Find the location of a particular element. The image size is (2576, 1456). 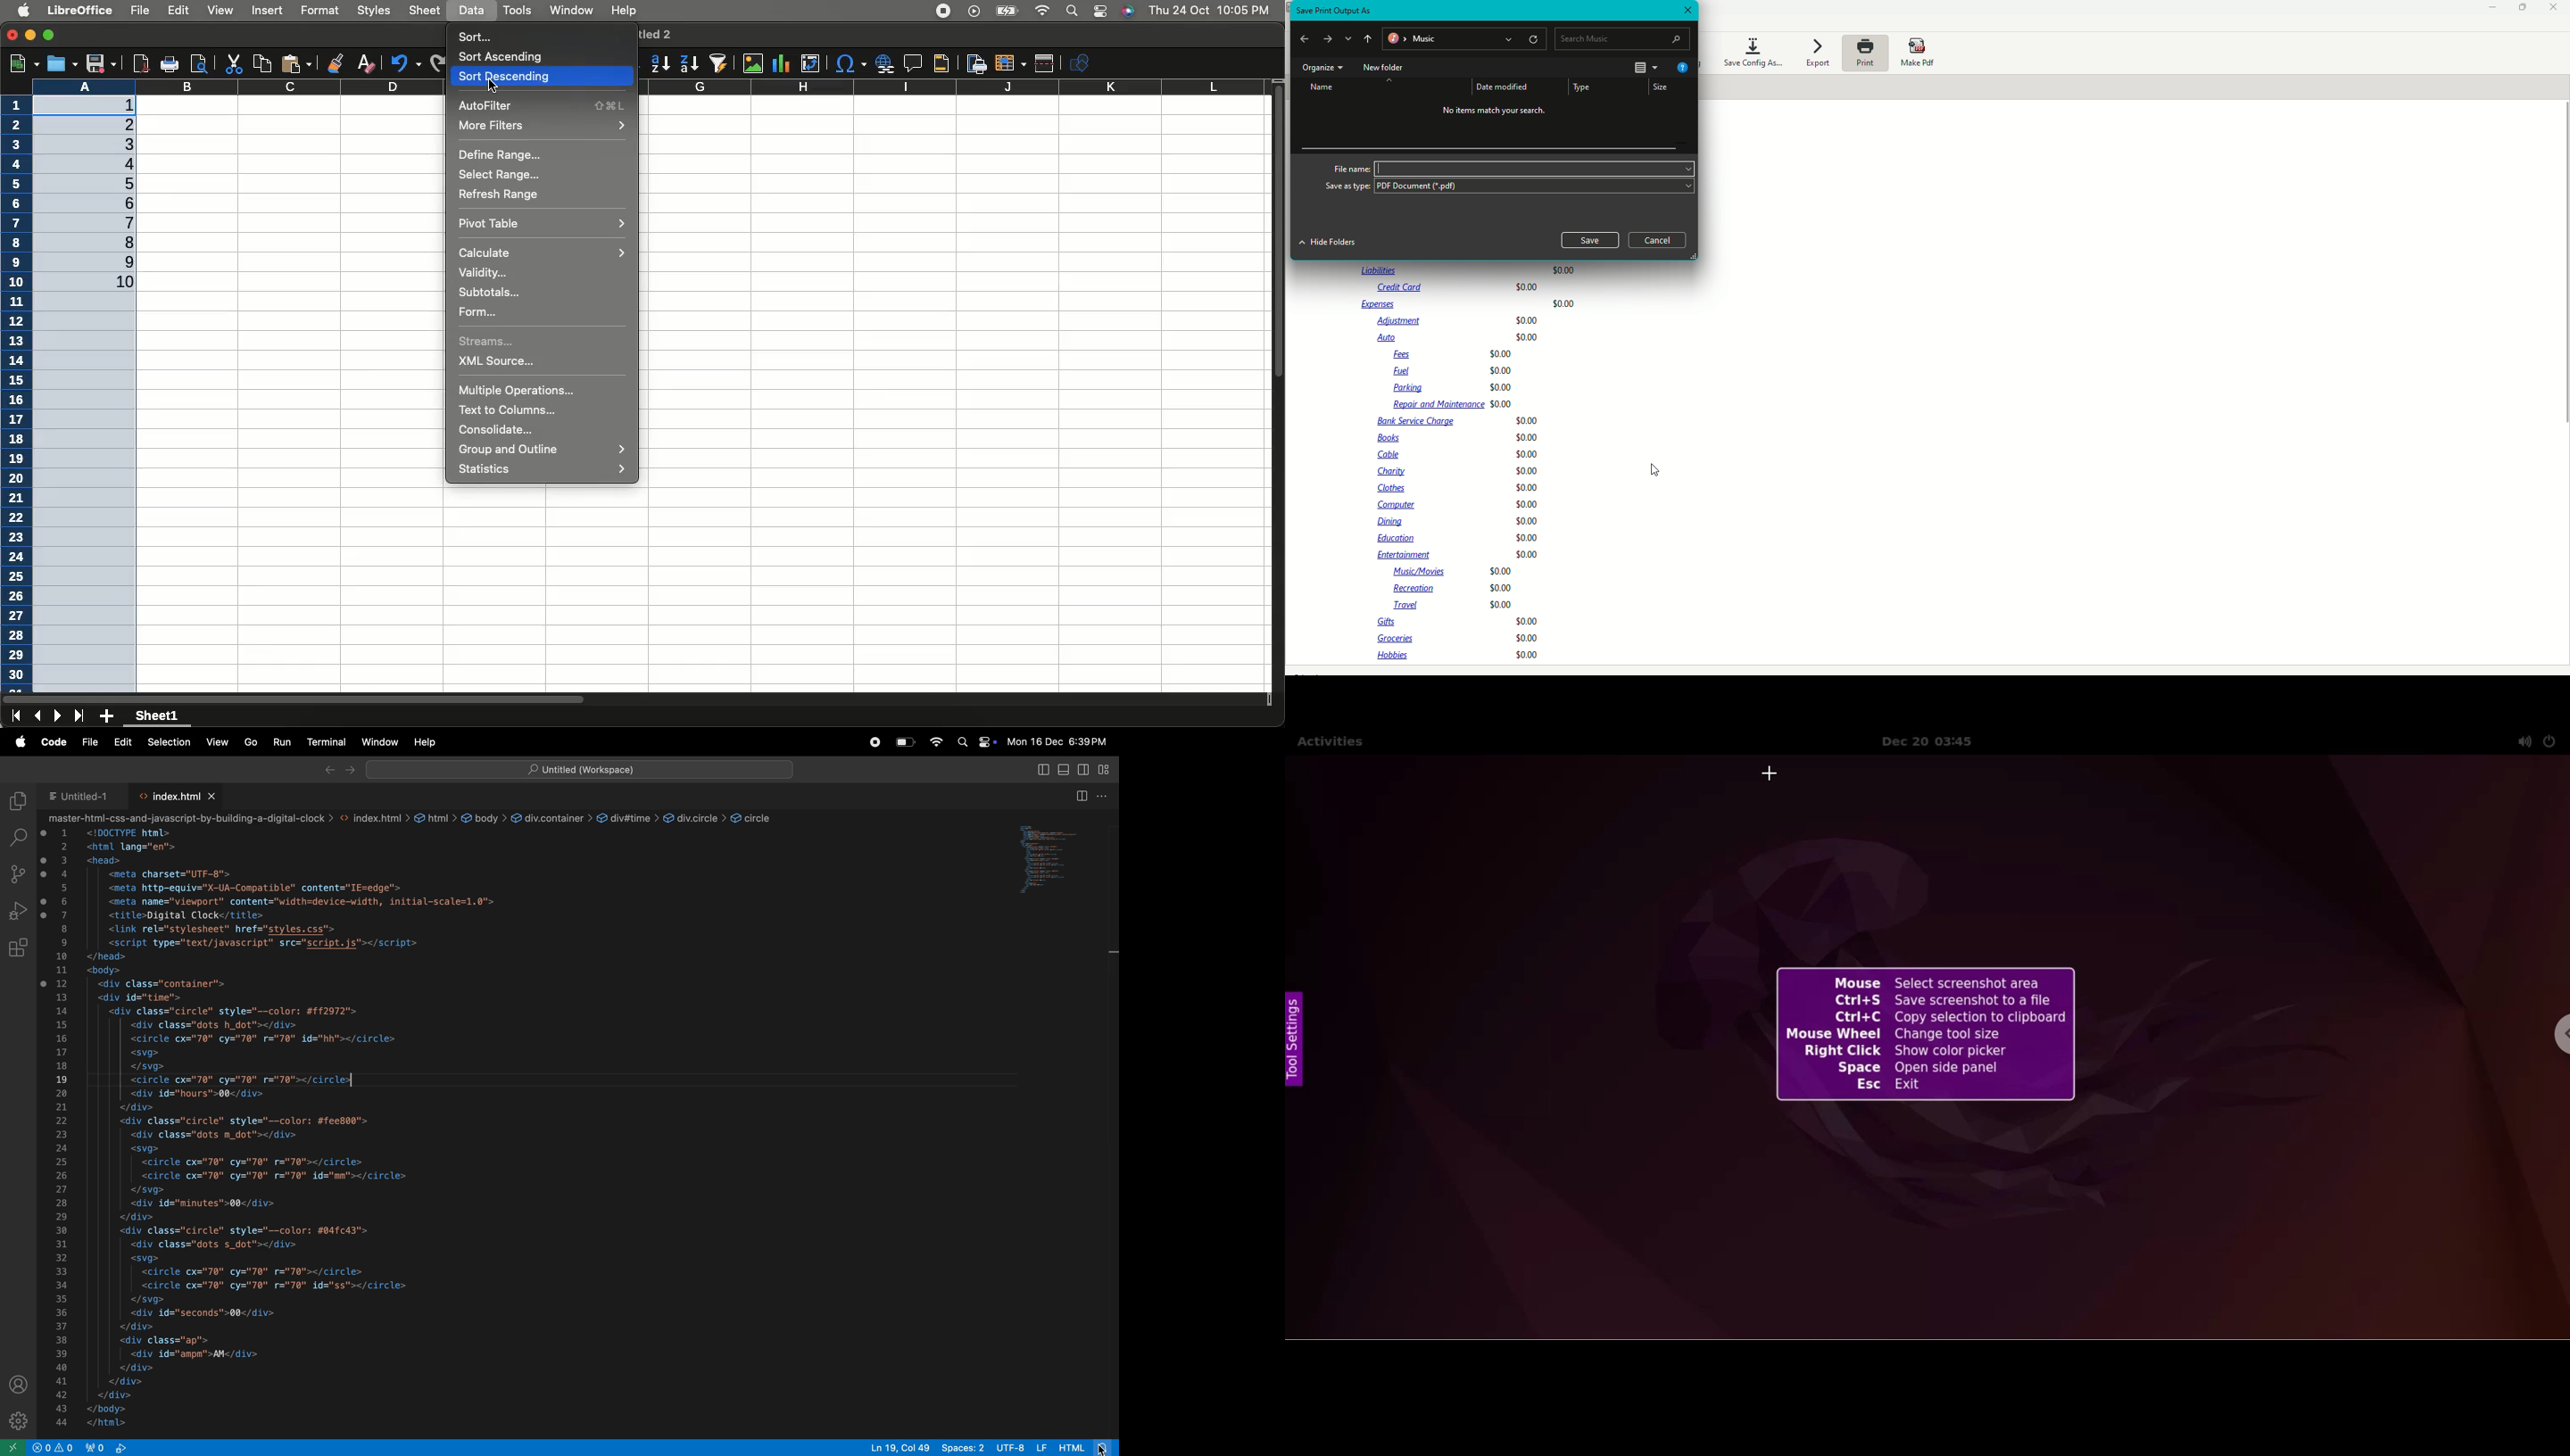

Freeze rows and columns is located at coordinates (1009, 63).